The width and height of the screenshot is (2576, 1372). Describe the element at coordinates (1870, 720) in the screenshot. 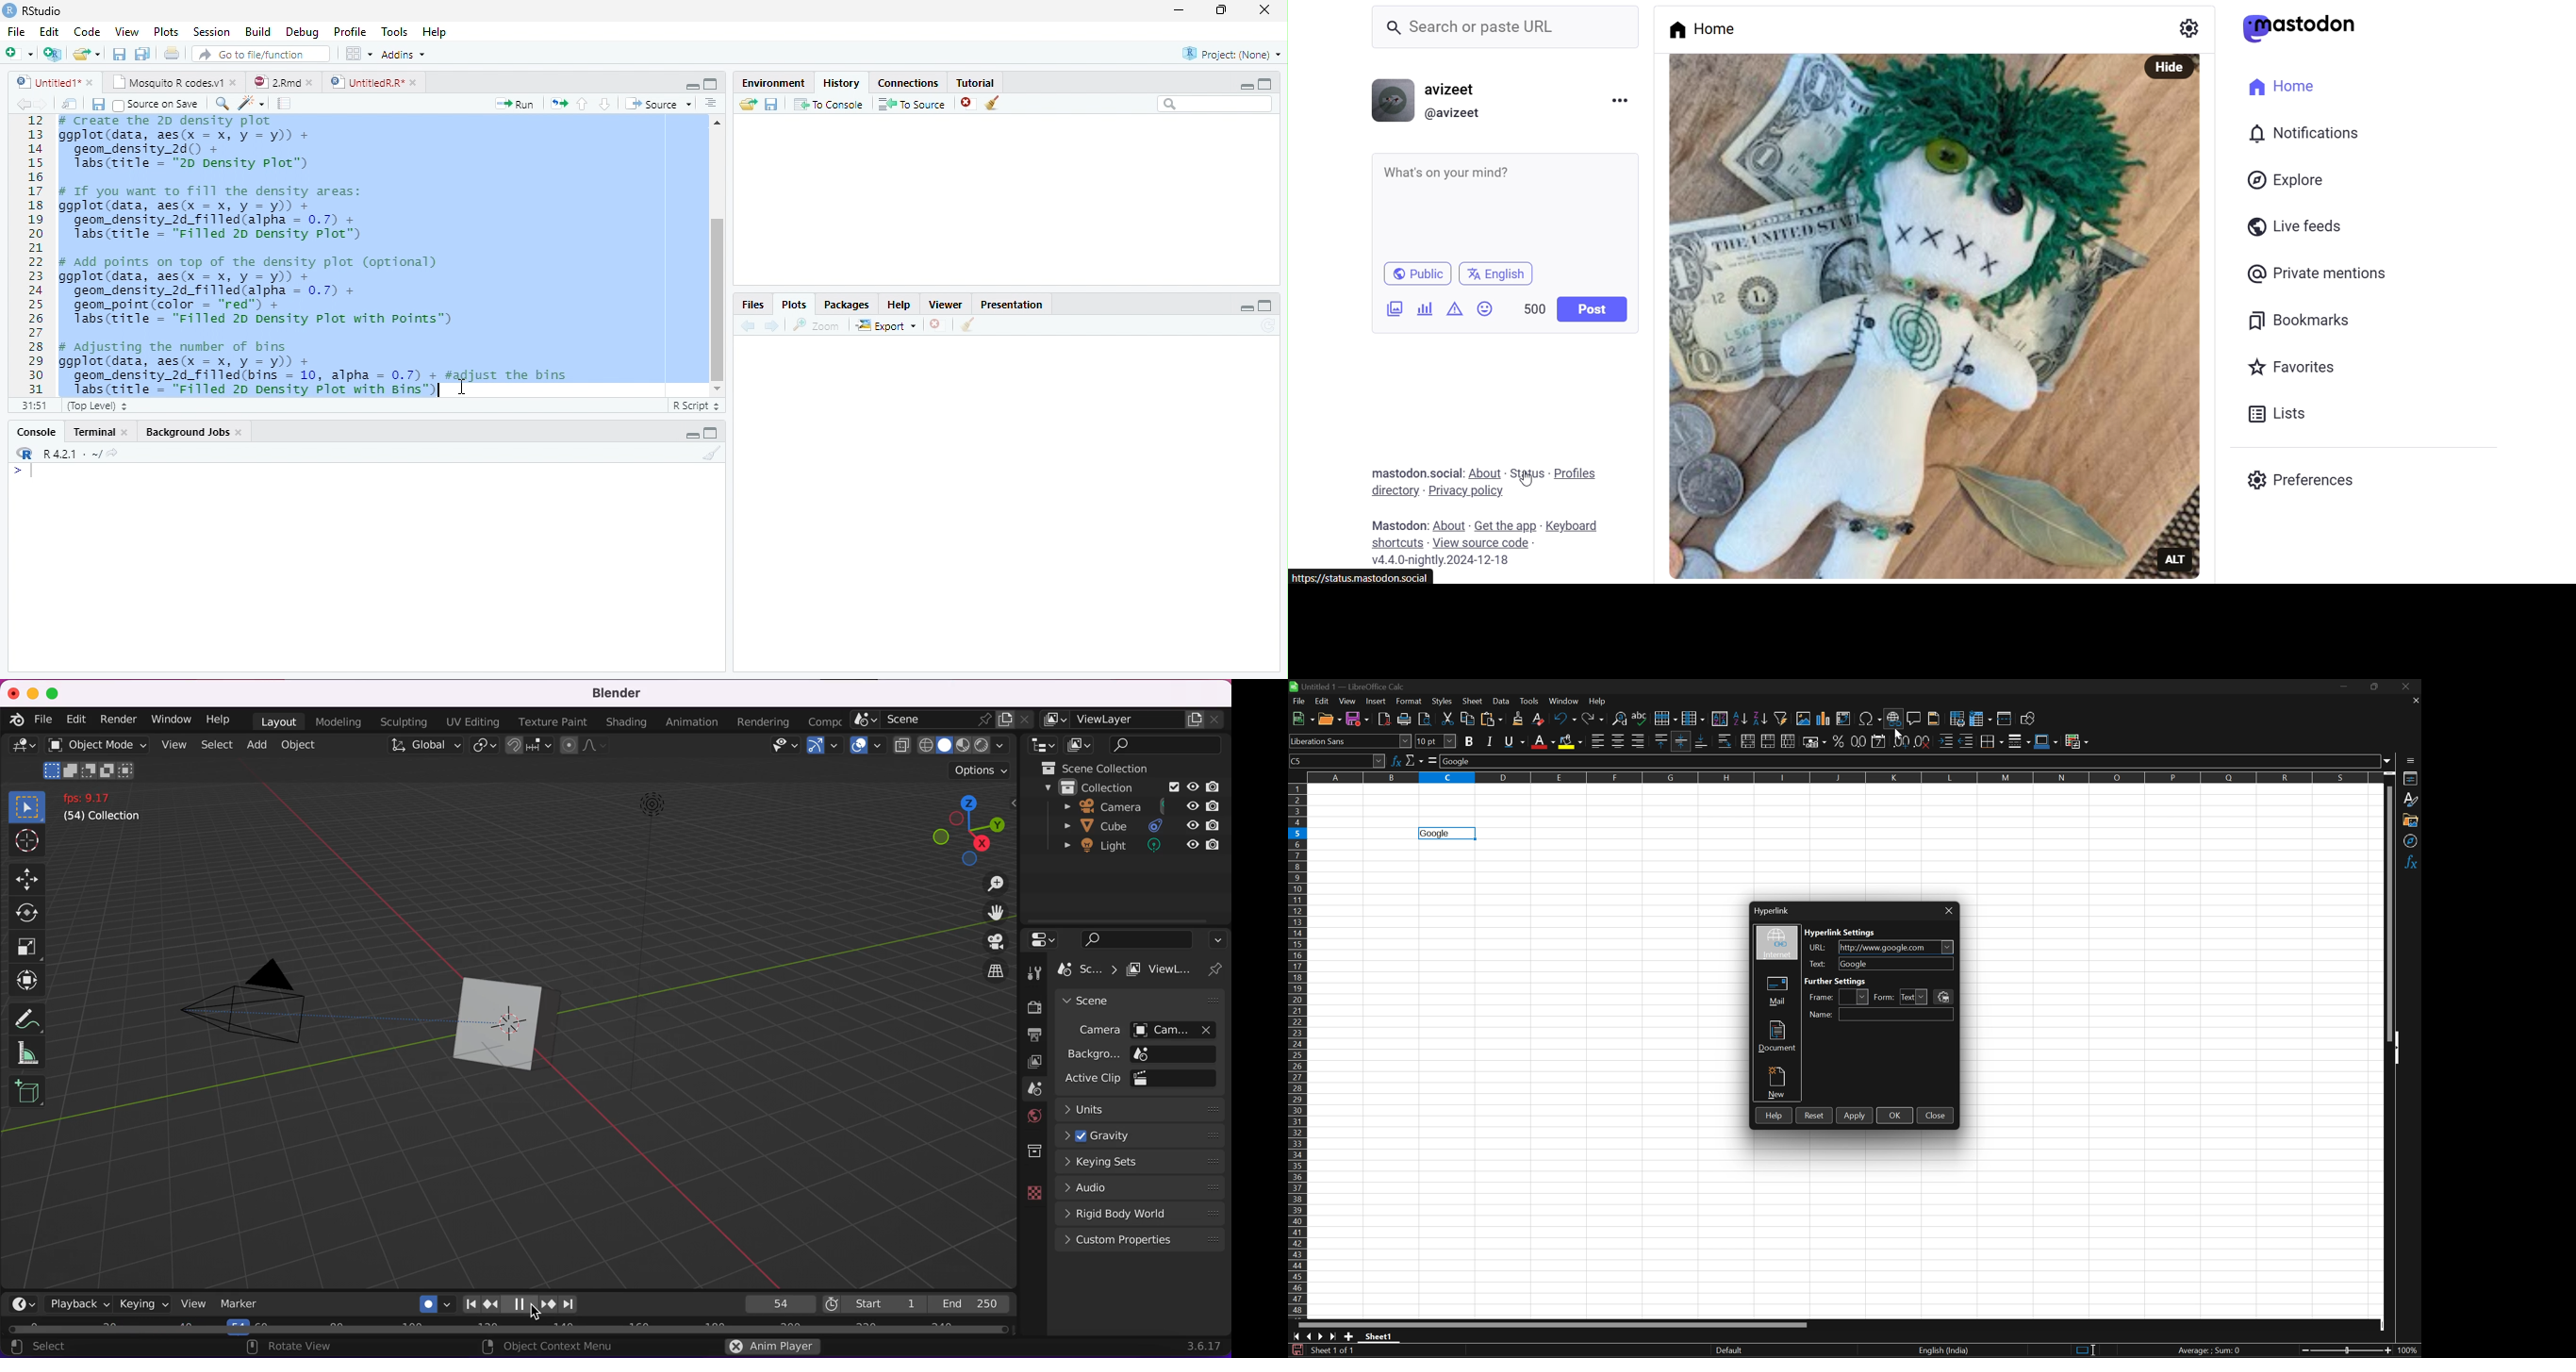

I see `Insert special characters` at that location.